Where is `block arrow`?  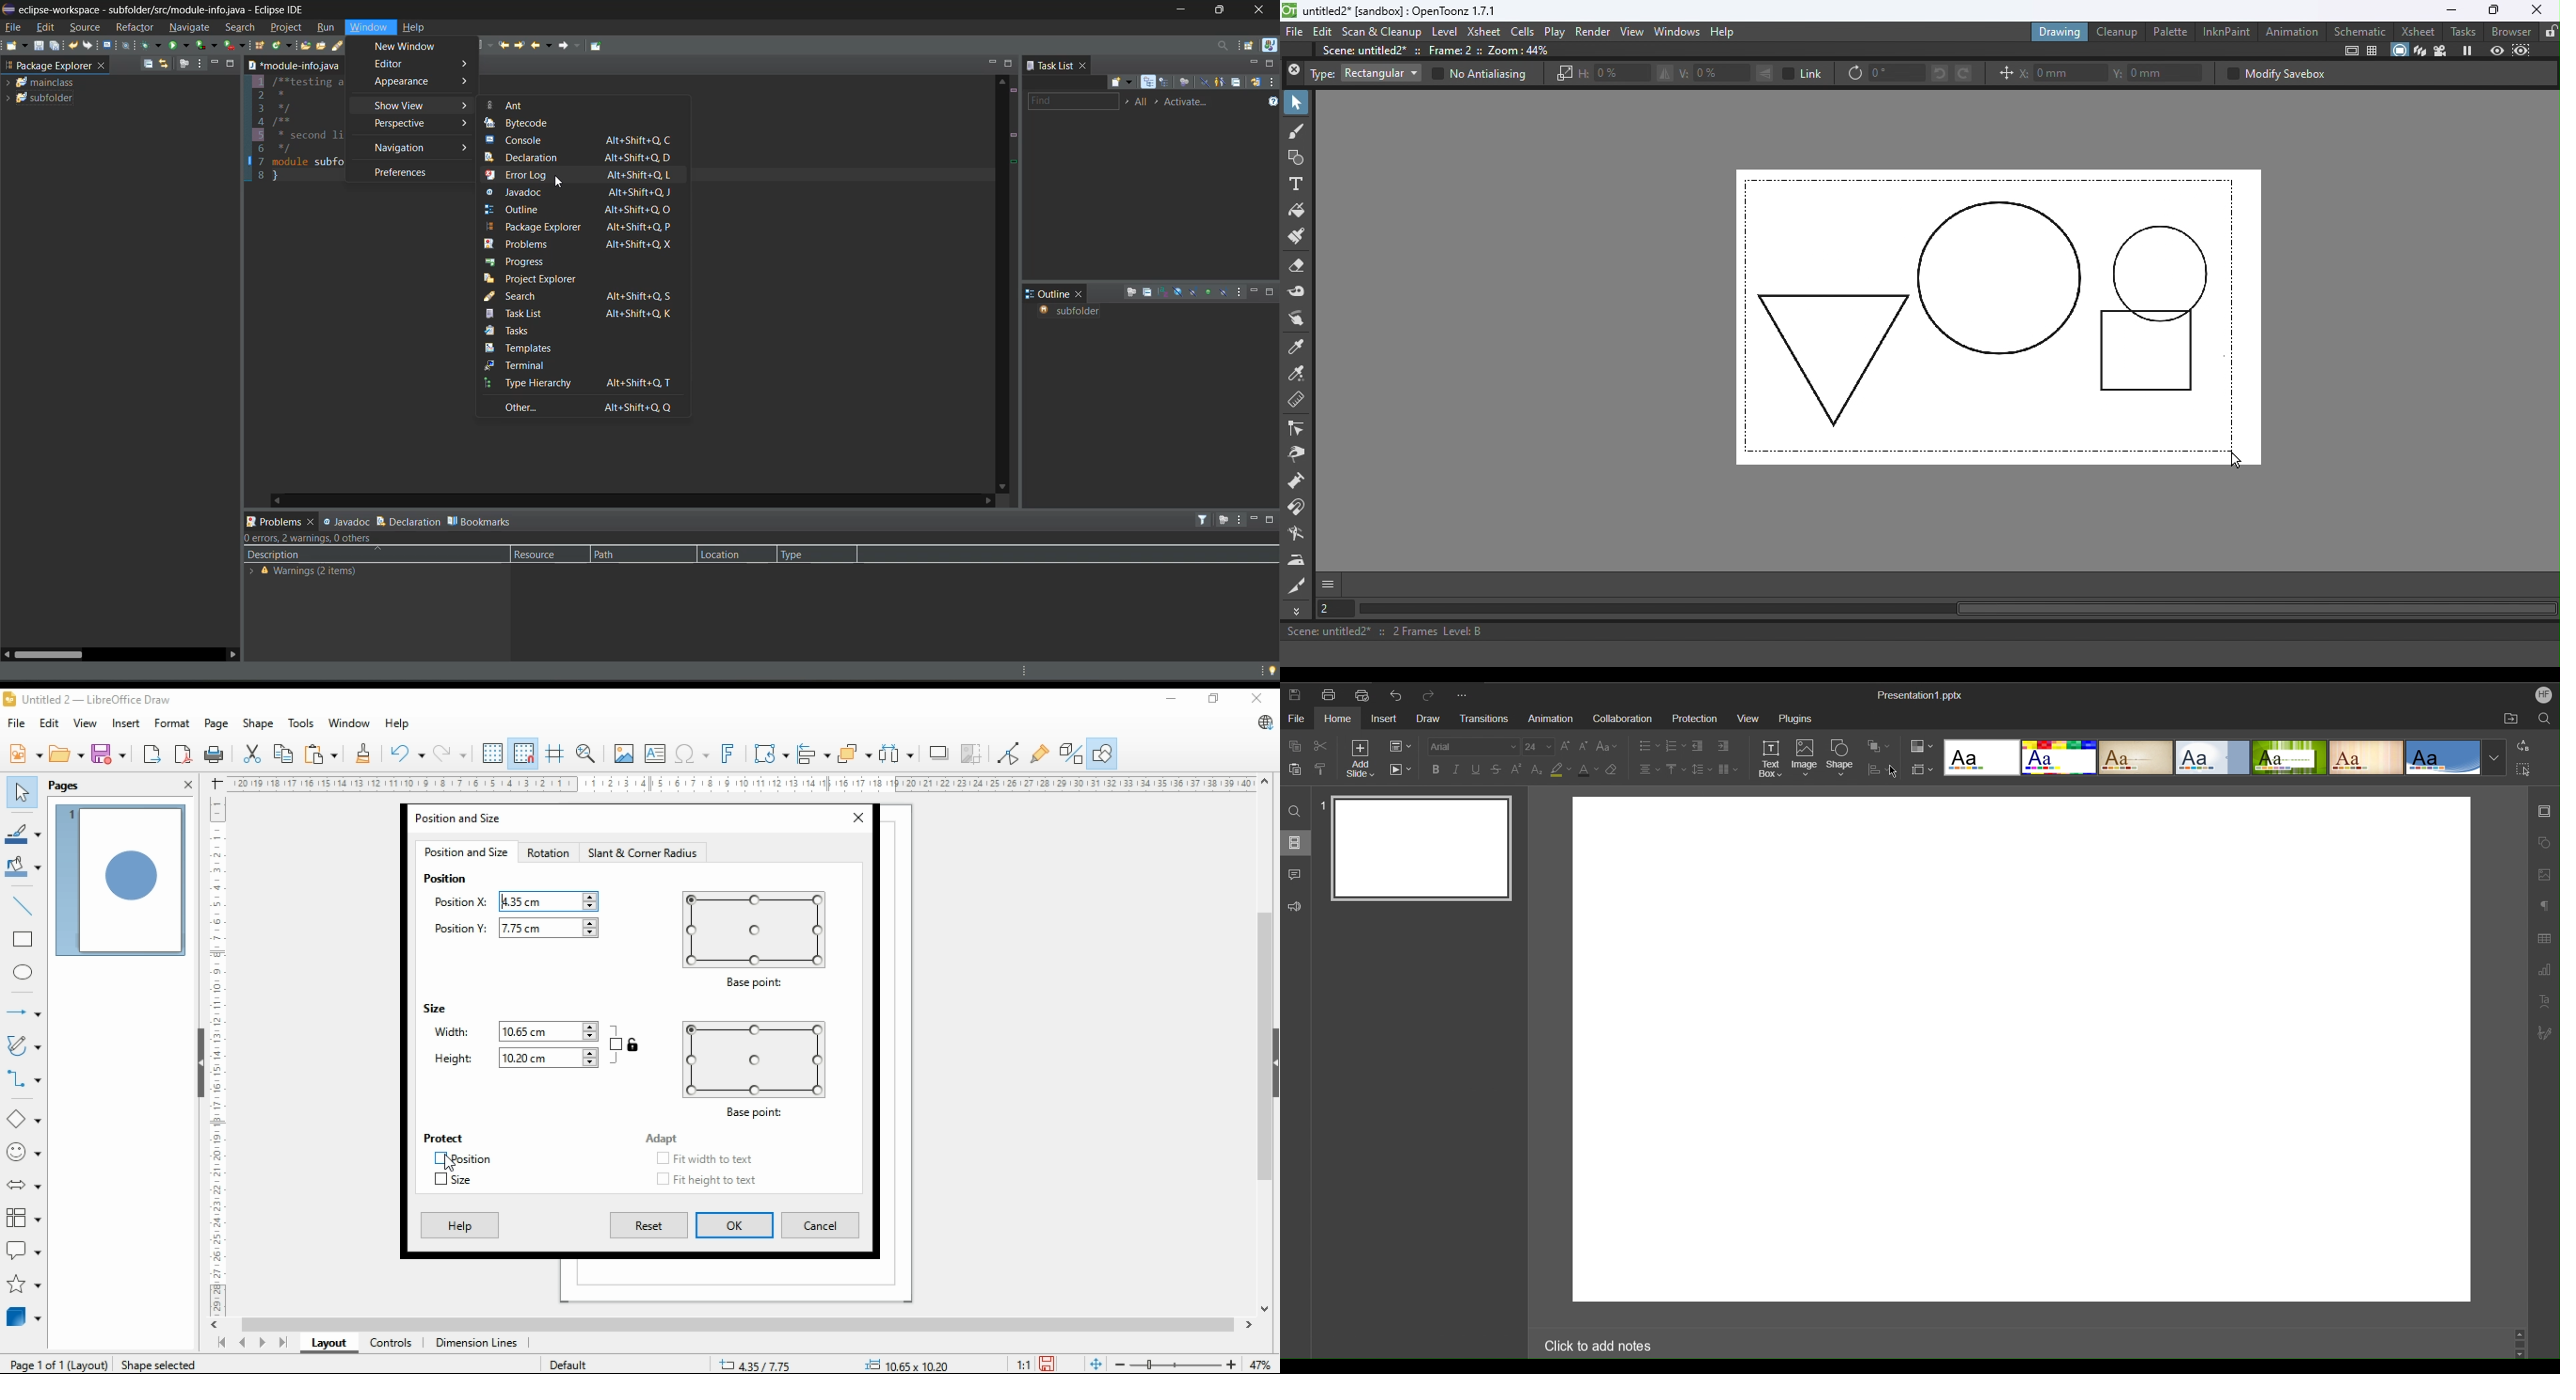 block arrow is located at coordinates (24, 1187).